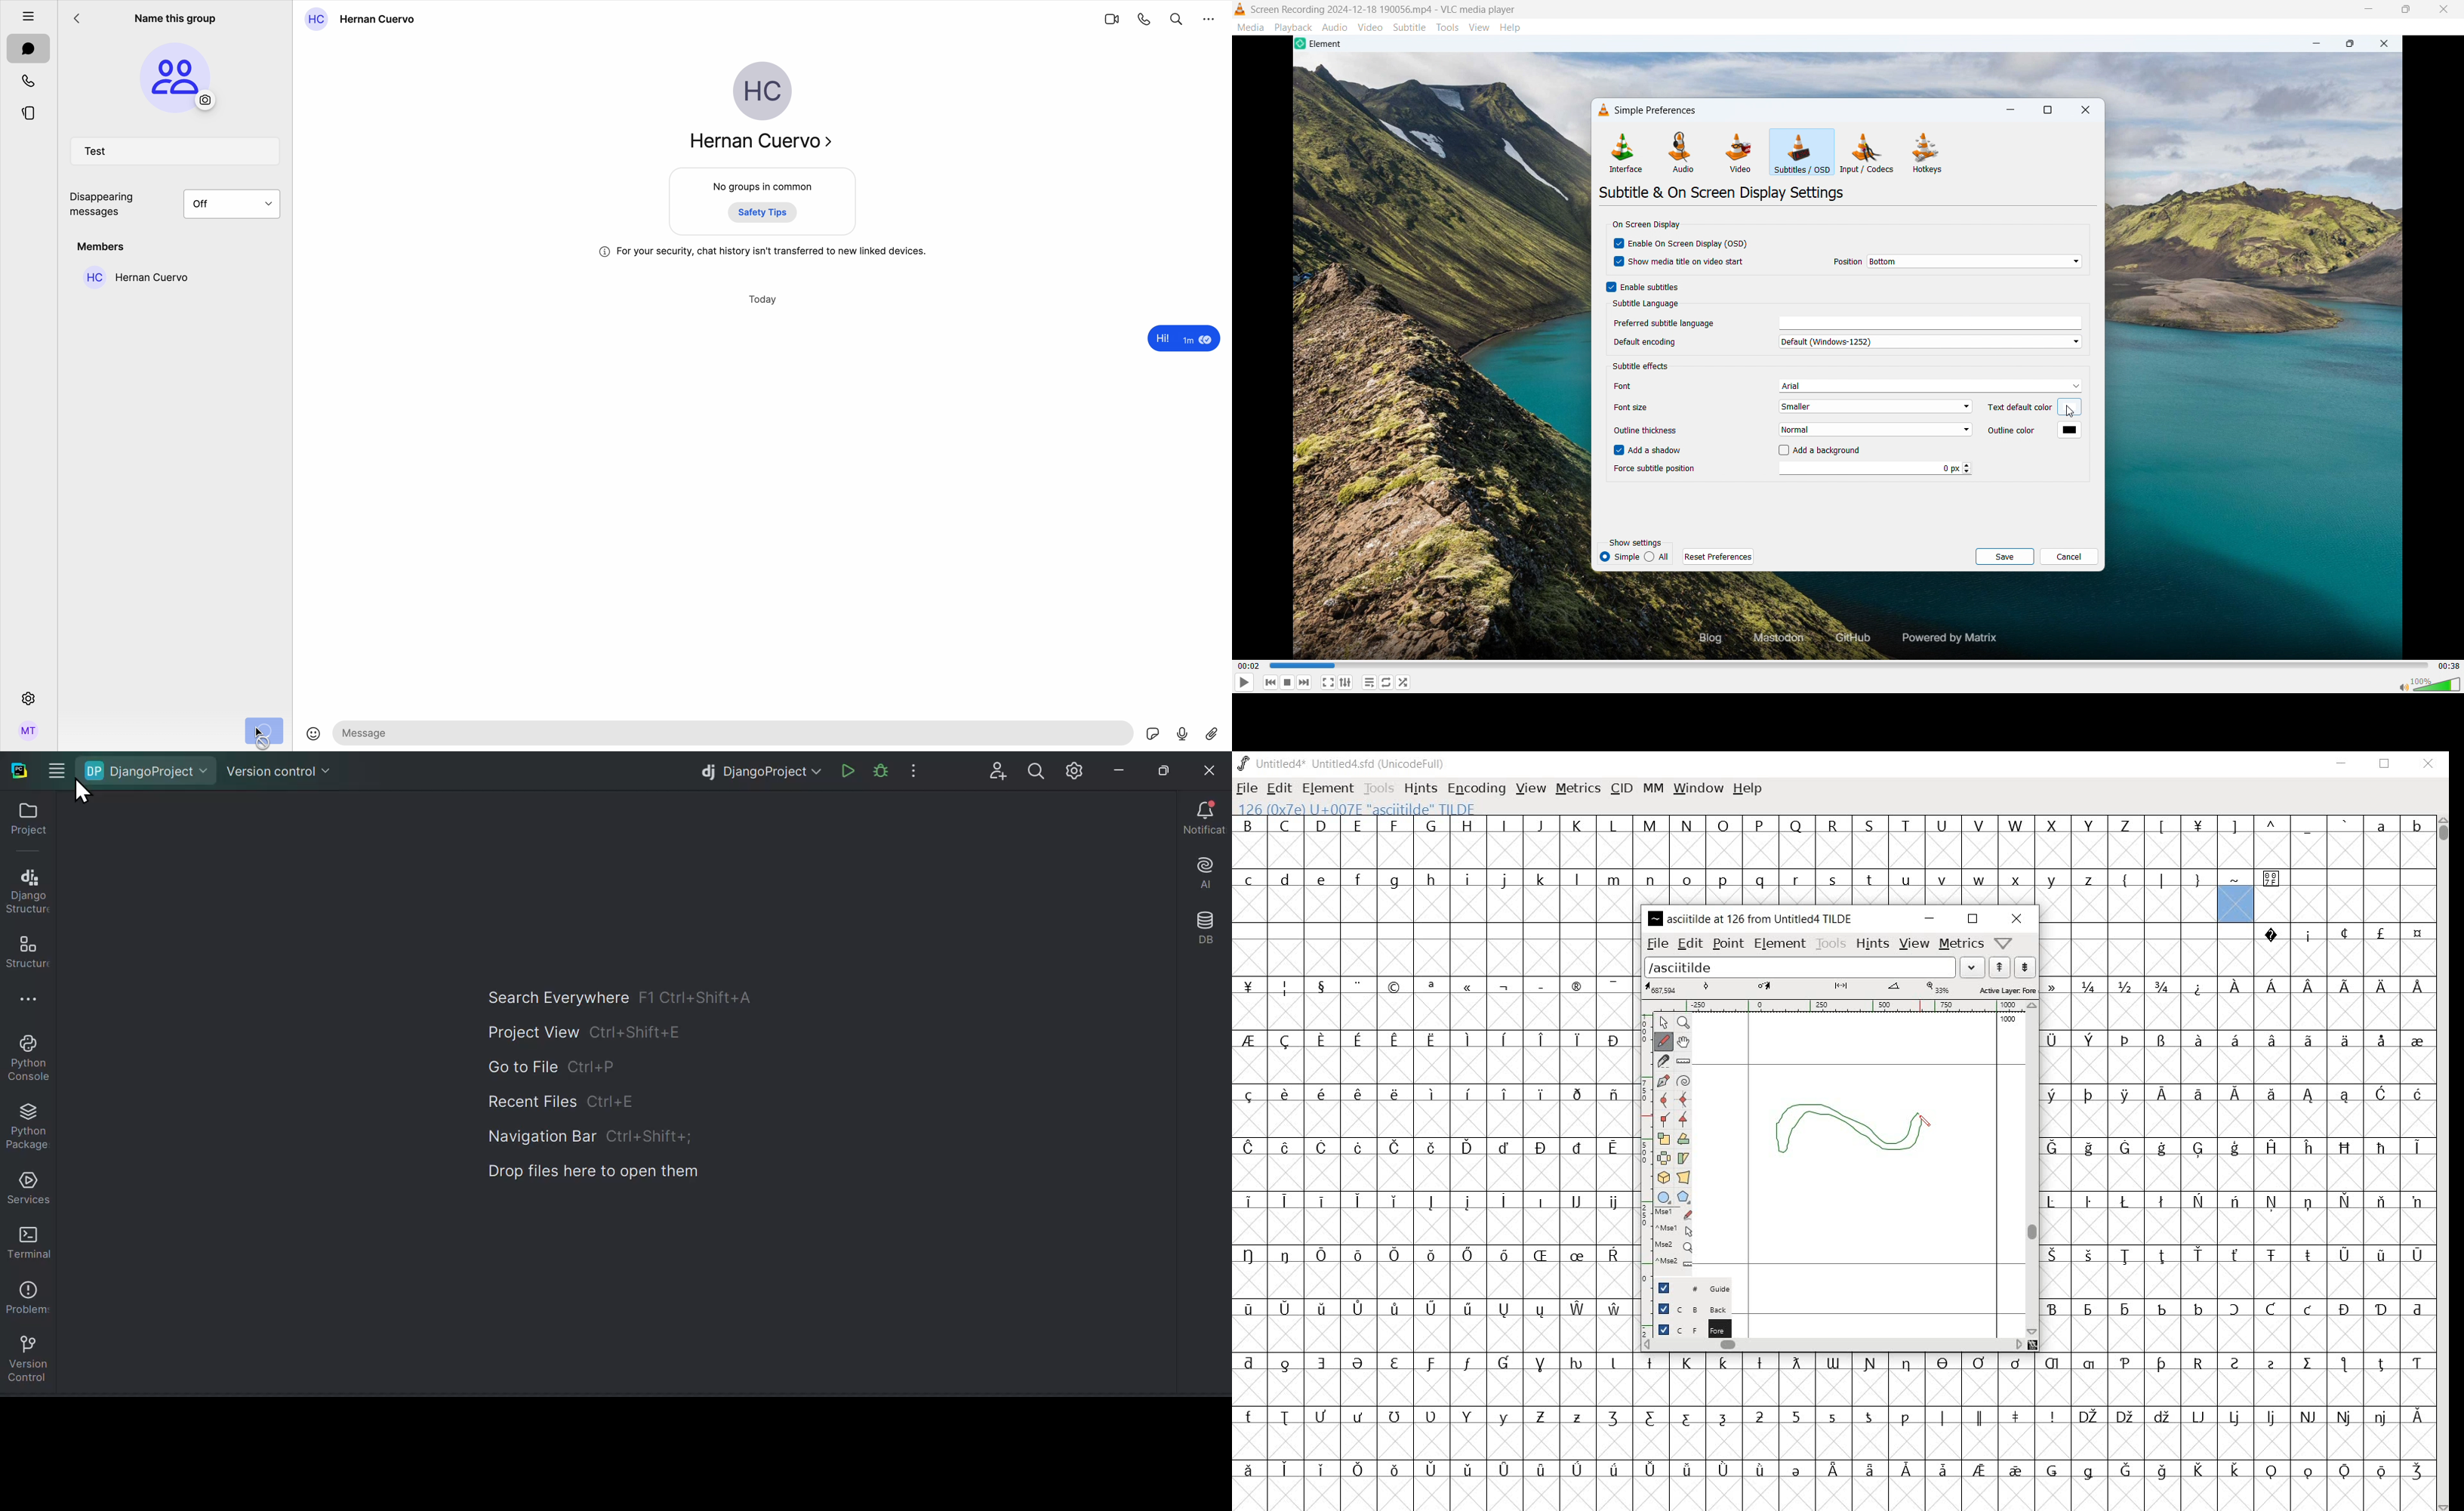  What do you see at coordinates (1480, 27) in the screenshot?
I see `View ` at bounding box center [1480, 27].